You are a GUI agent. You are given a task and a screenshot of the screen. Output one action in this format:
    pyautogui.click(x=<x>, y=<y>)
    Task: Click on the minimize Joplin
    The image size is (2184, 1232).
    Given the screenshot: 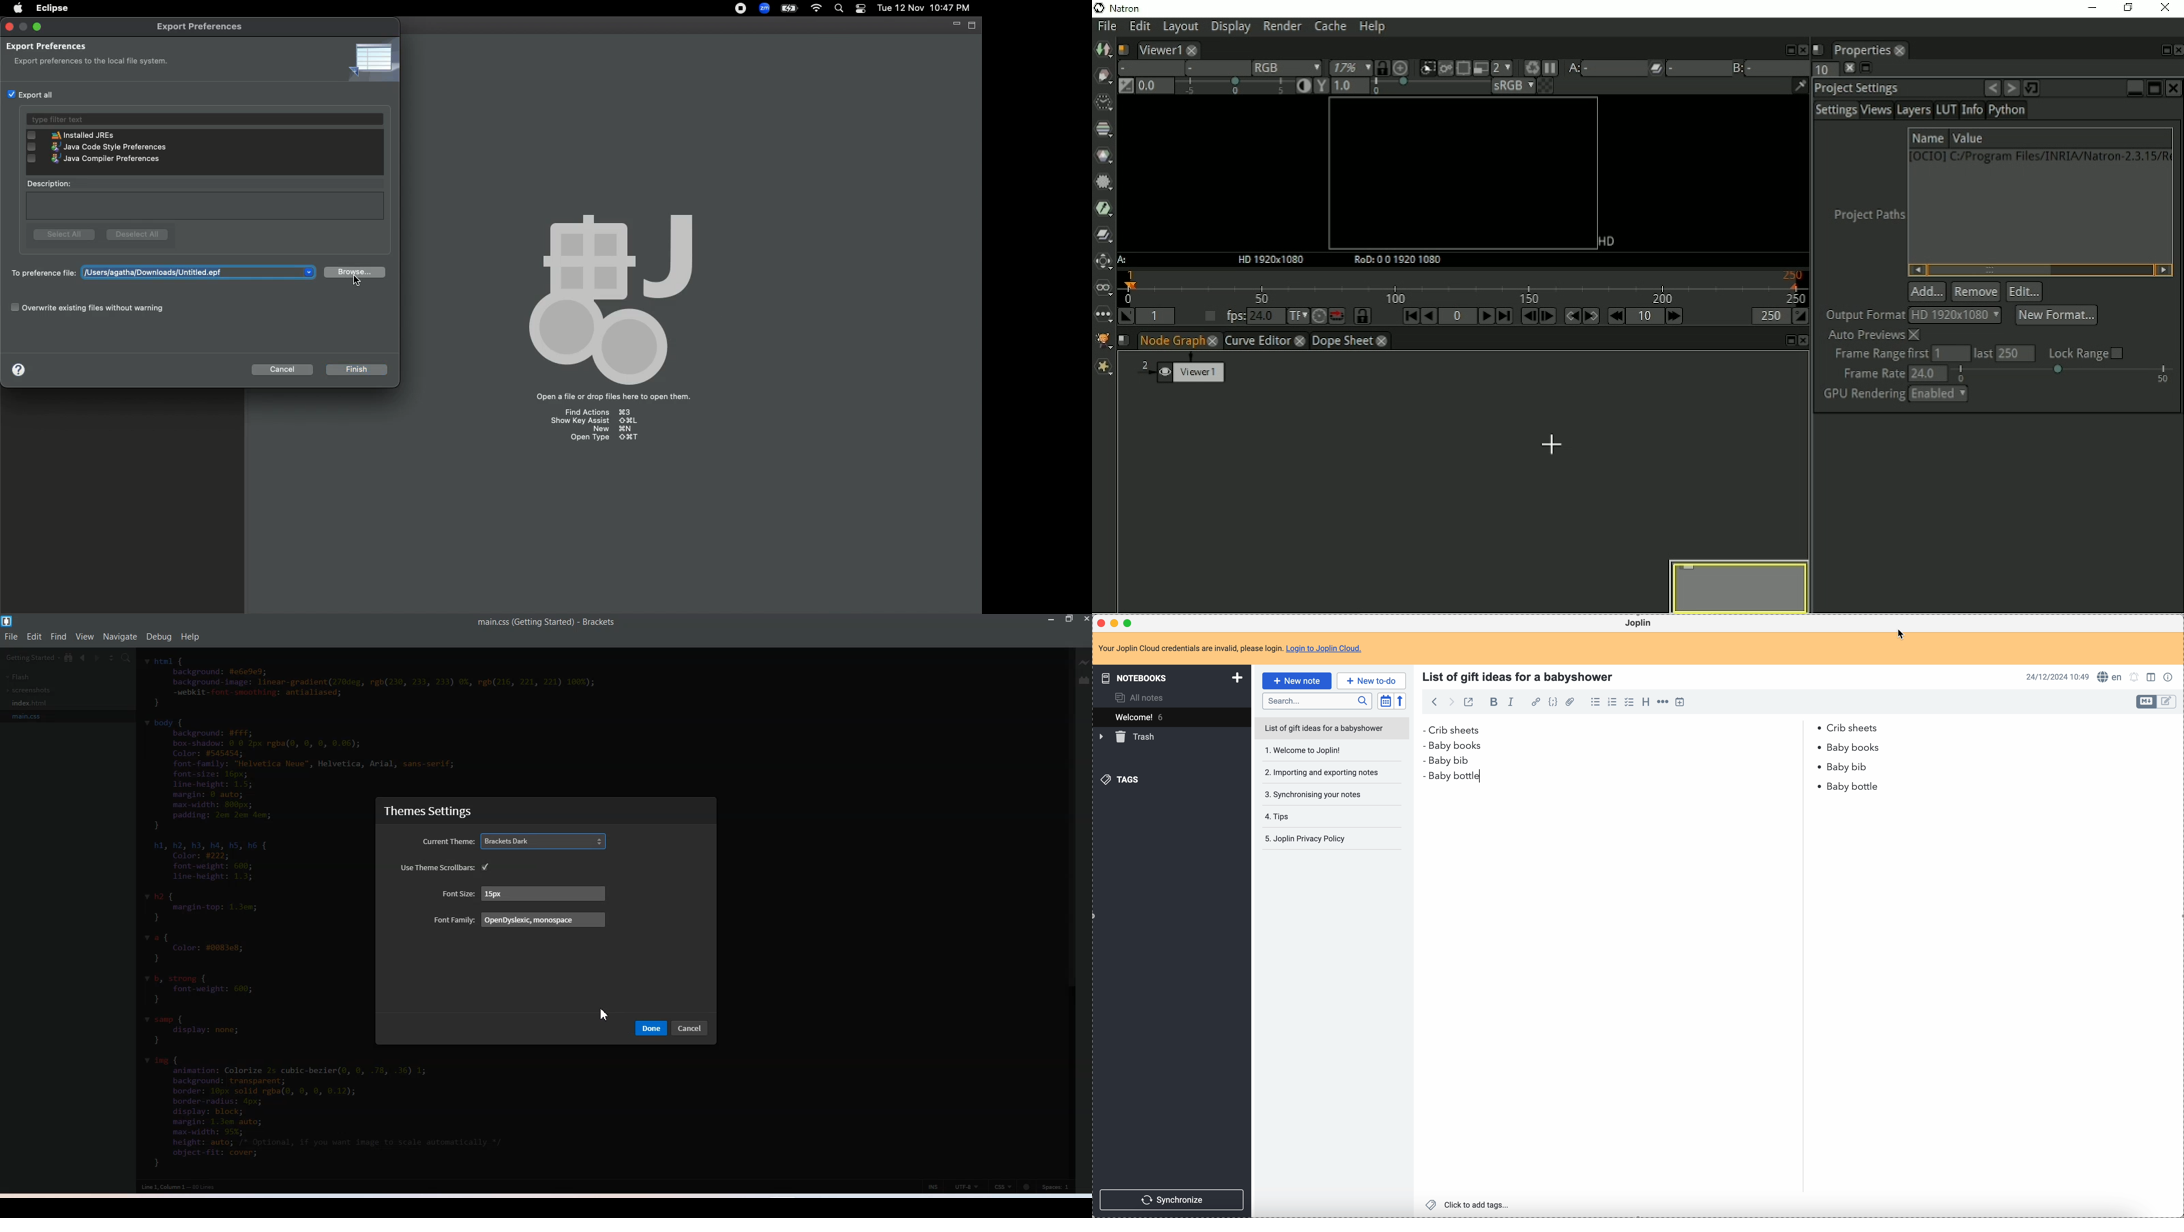 What is the action you would take?
    pyautogui.click(x=1116, y=623)
    